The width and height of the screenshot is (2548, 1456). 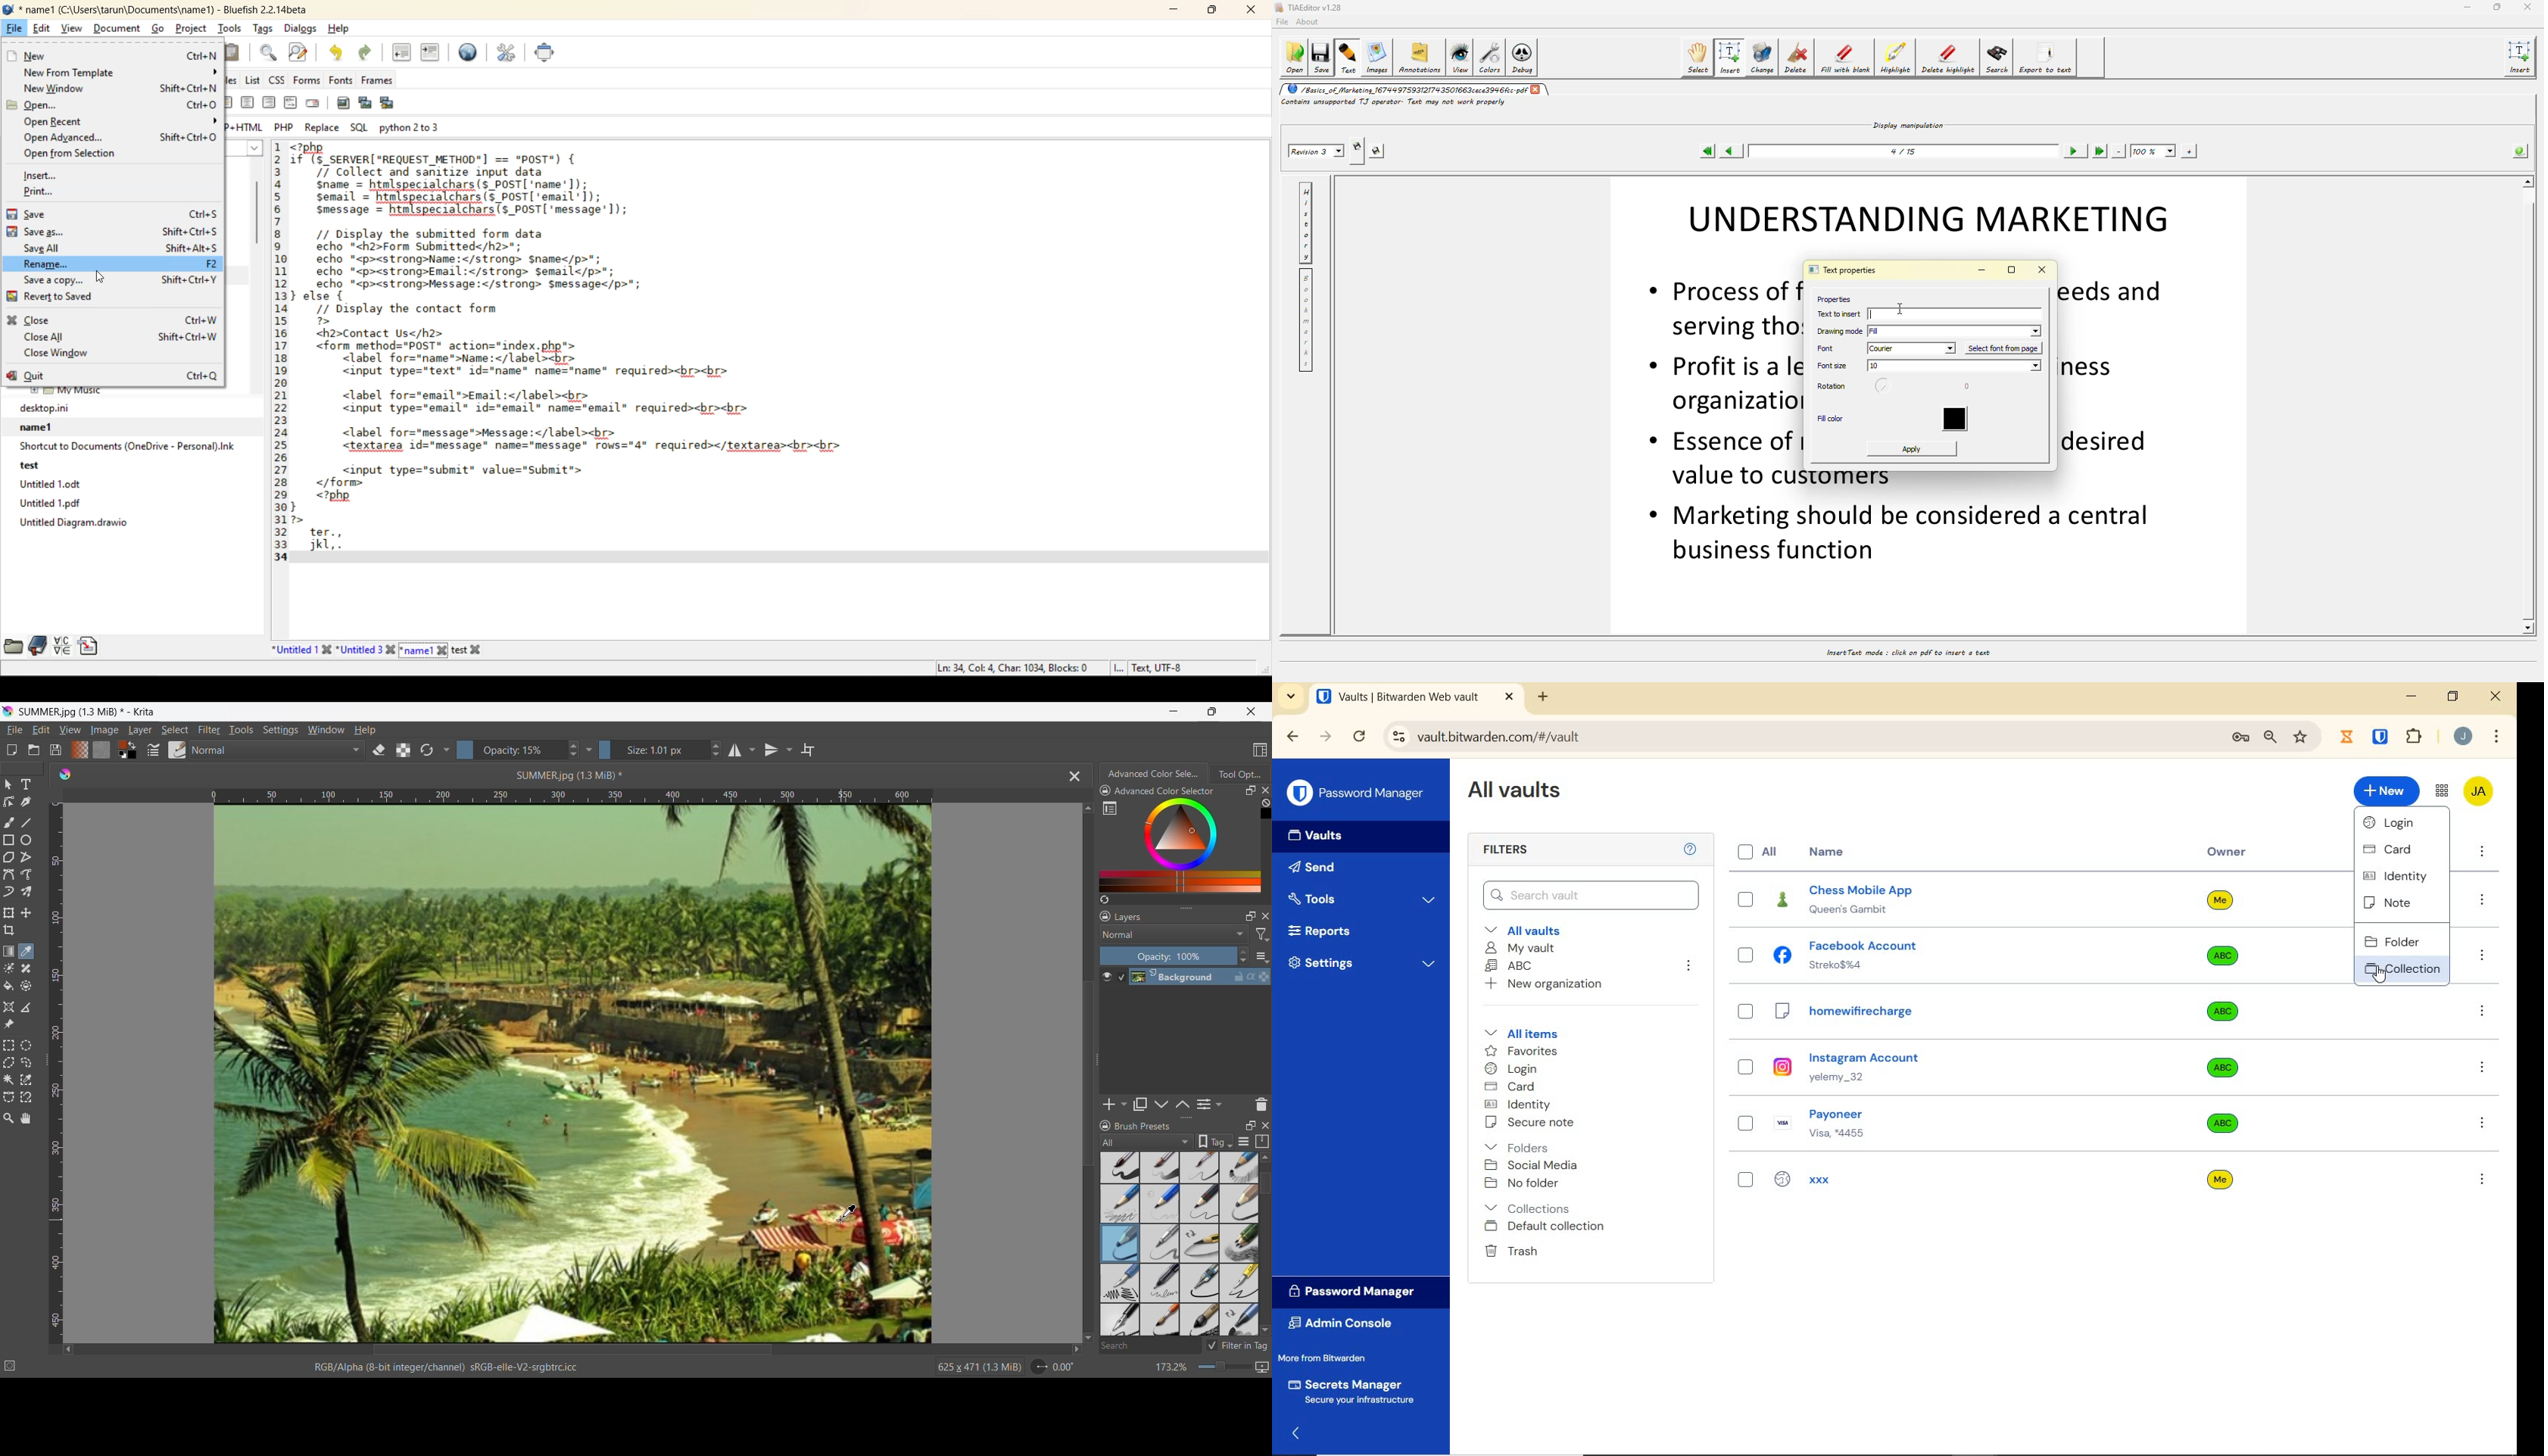 What do you see at coordinates (14, 645) in the screenshot?
I see `file browser` at bounding box center [14, 645].